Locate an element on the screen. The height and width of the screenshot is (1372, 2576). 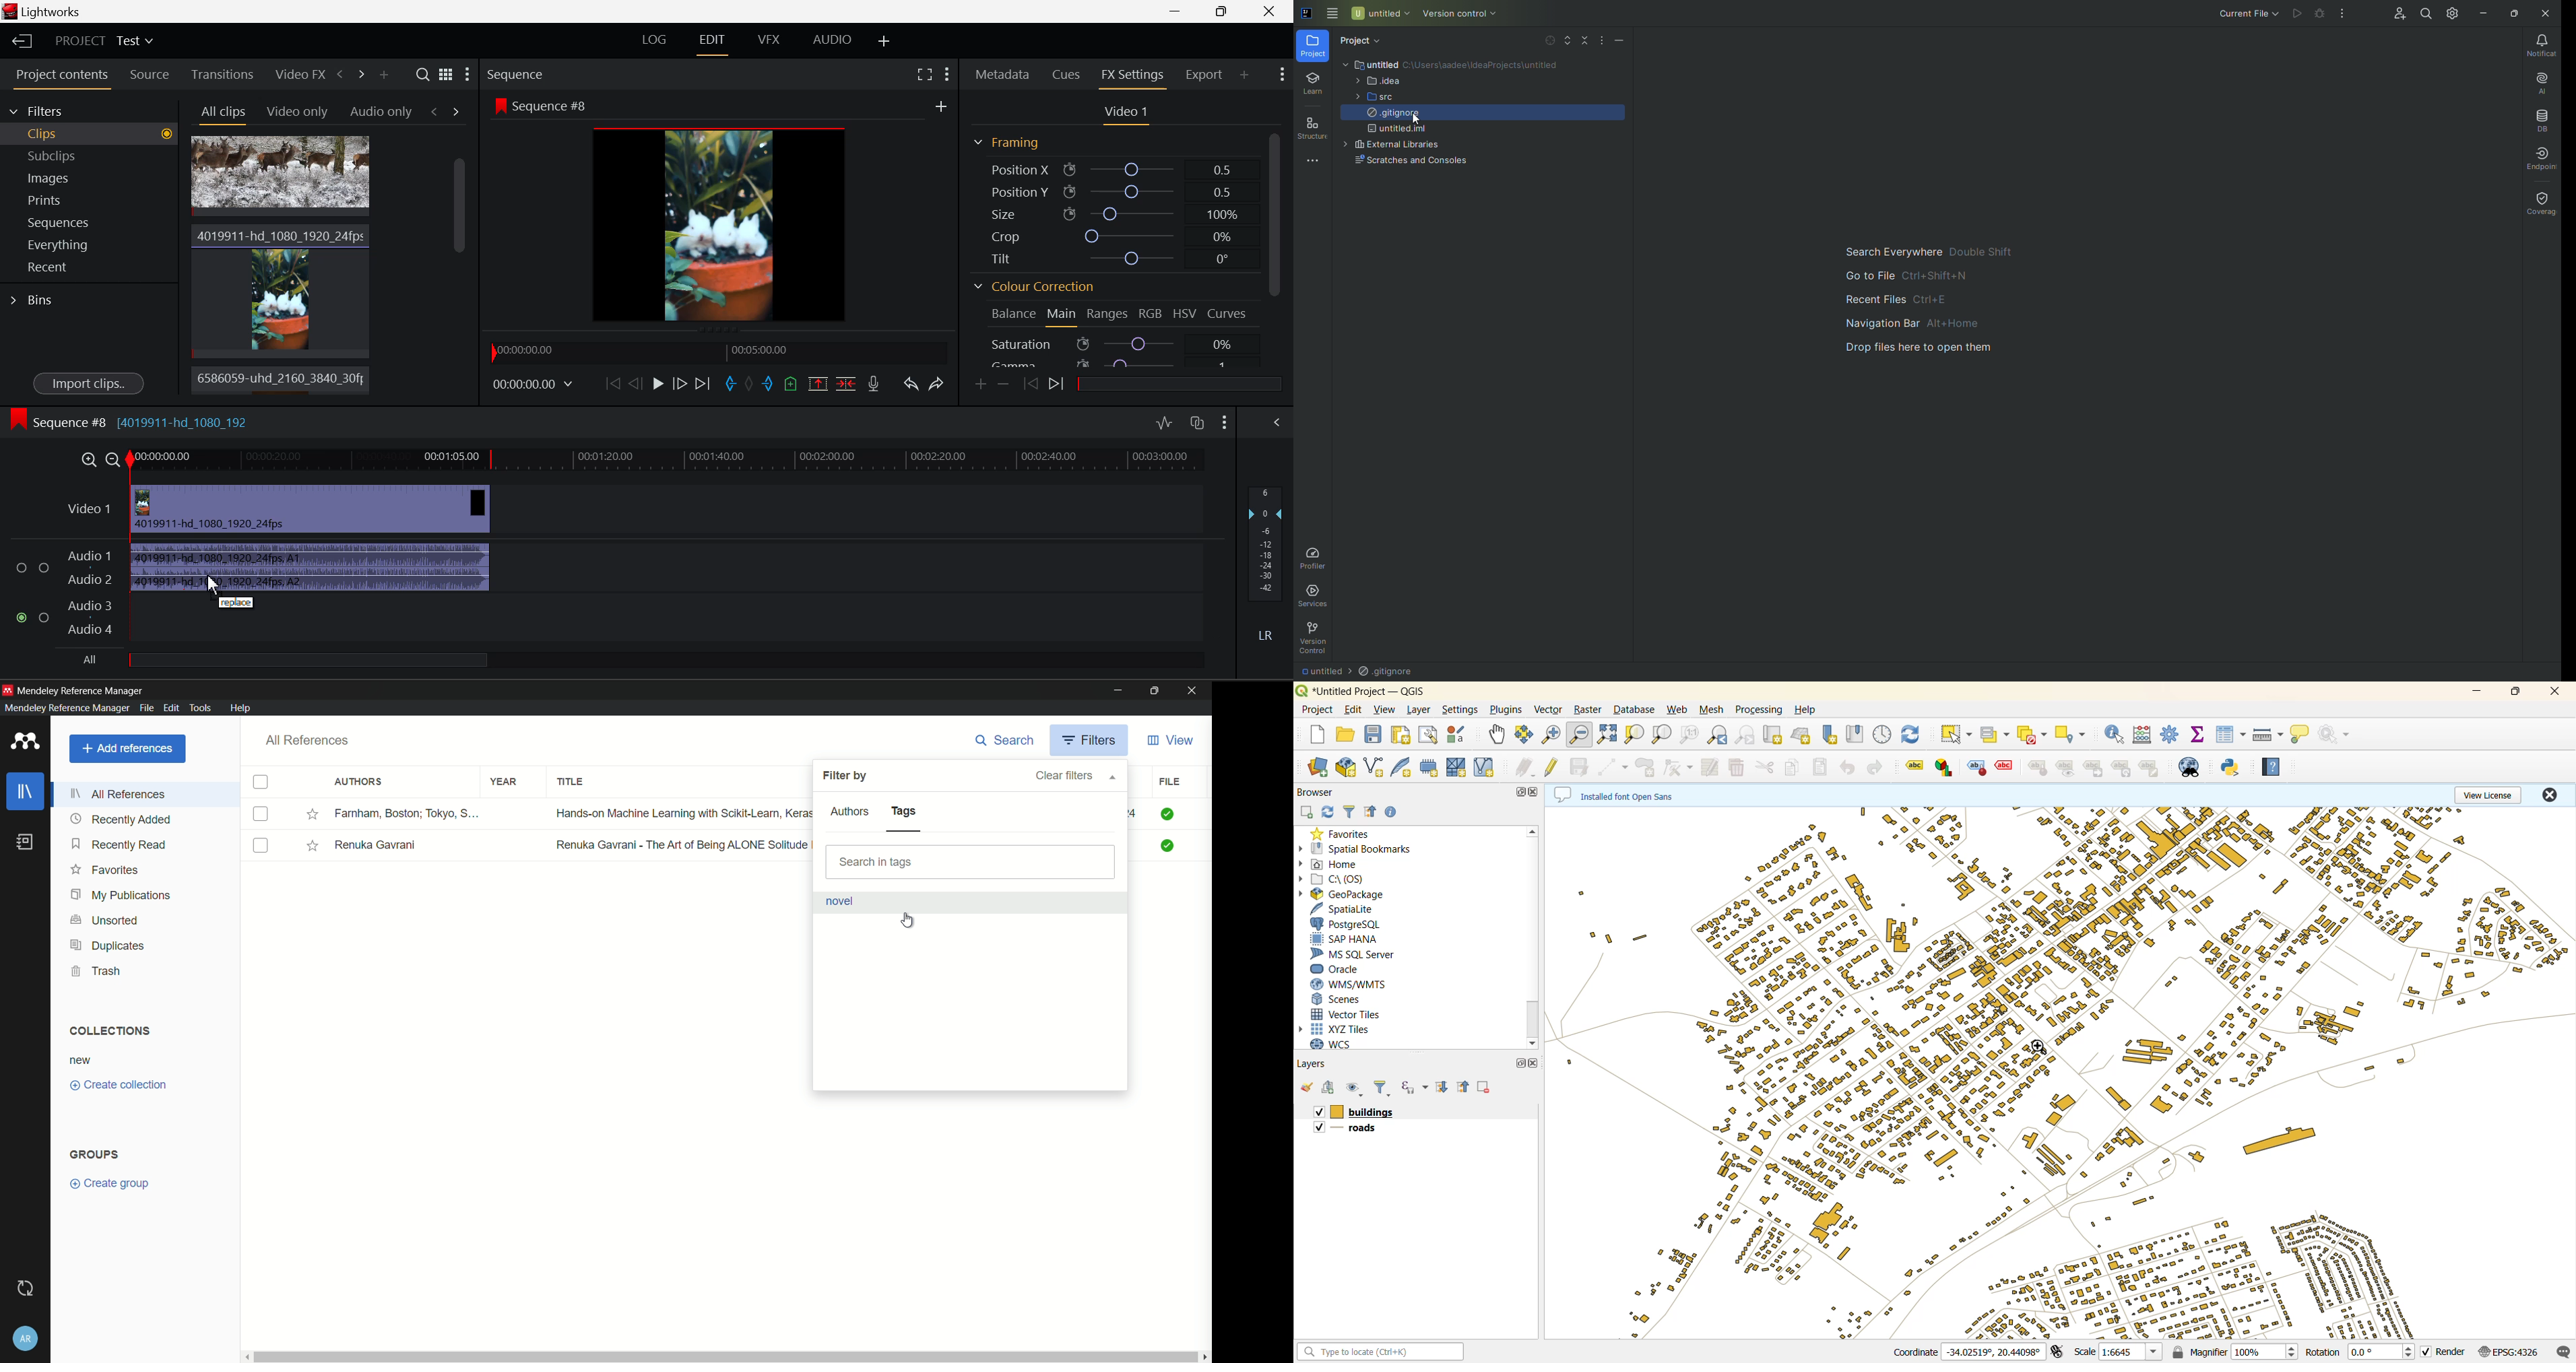
Show Settings is located at coordinates (947, 73).